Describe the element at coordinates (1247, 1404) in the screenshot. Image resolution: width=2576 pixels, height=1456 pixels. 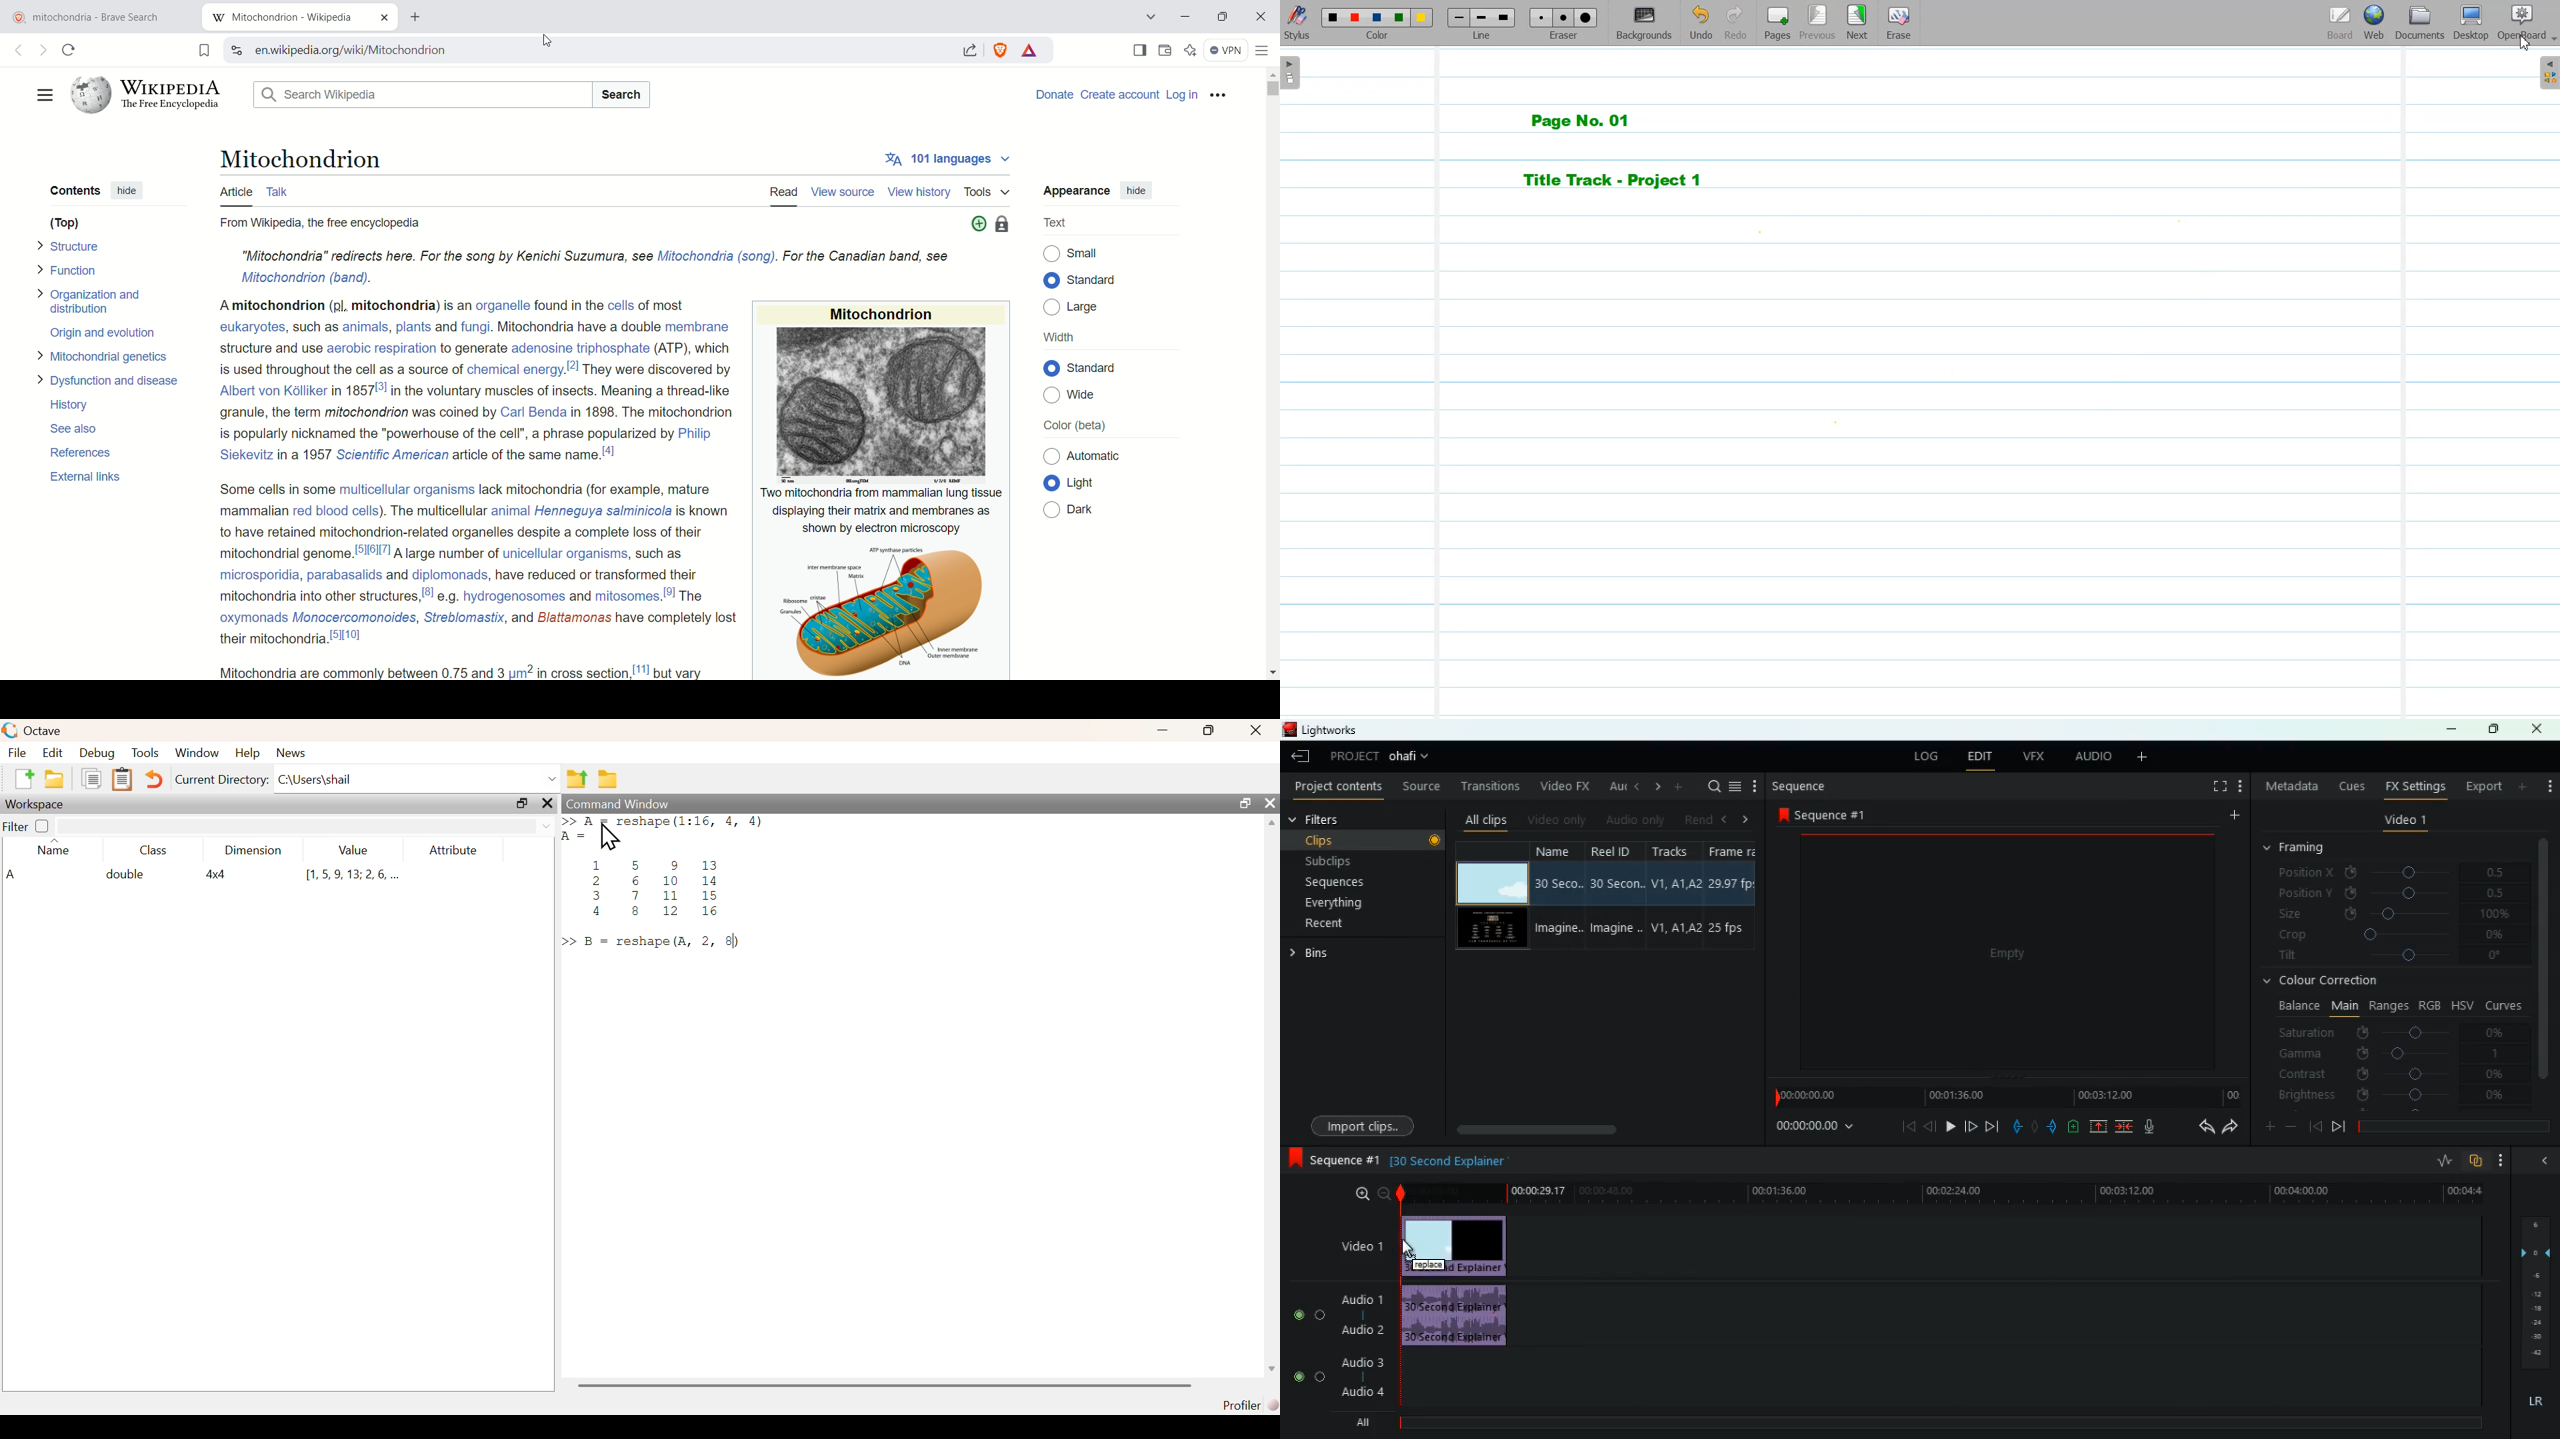
I see `profiler` at that location.